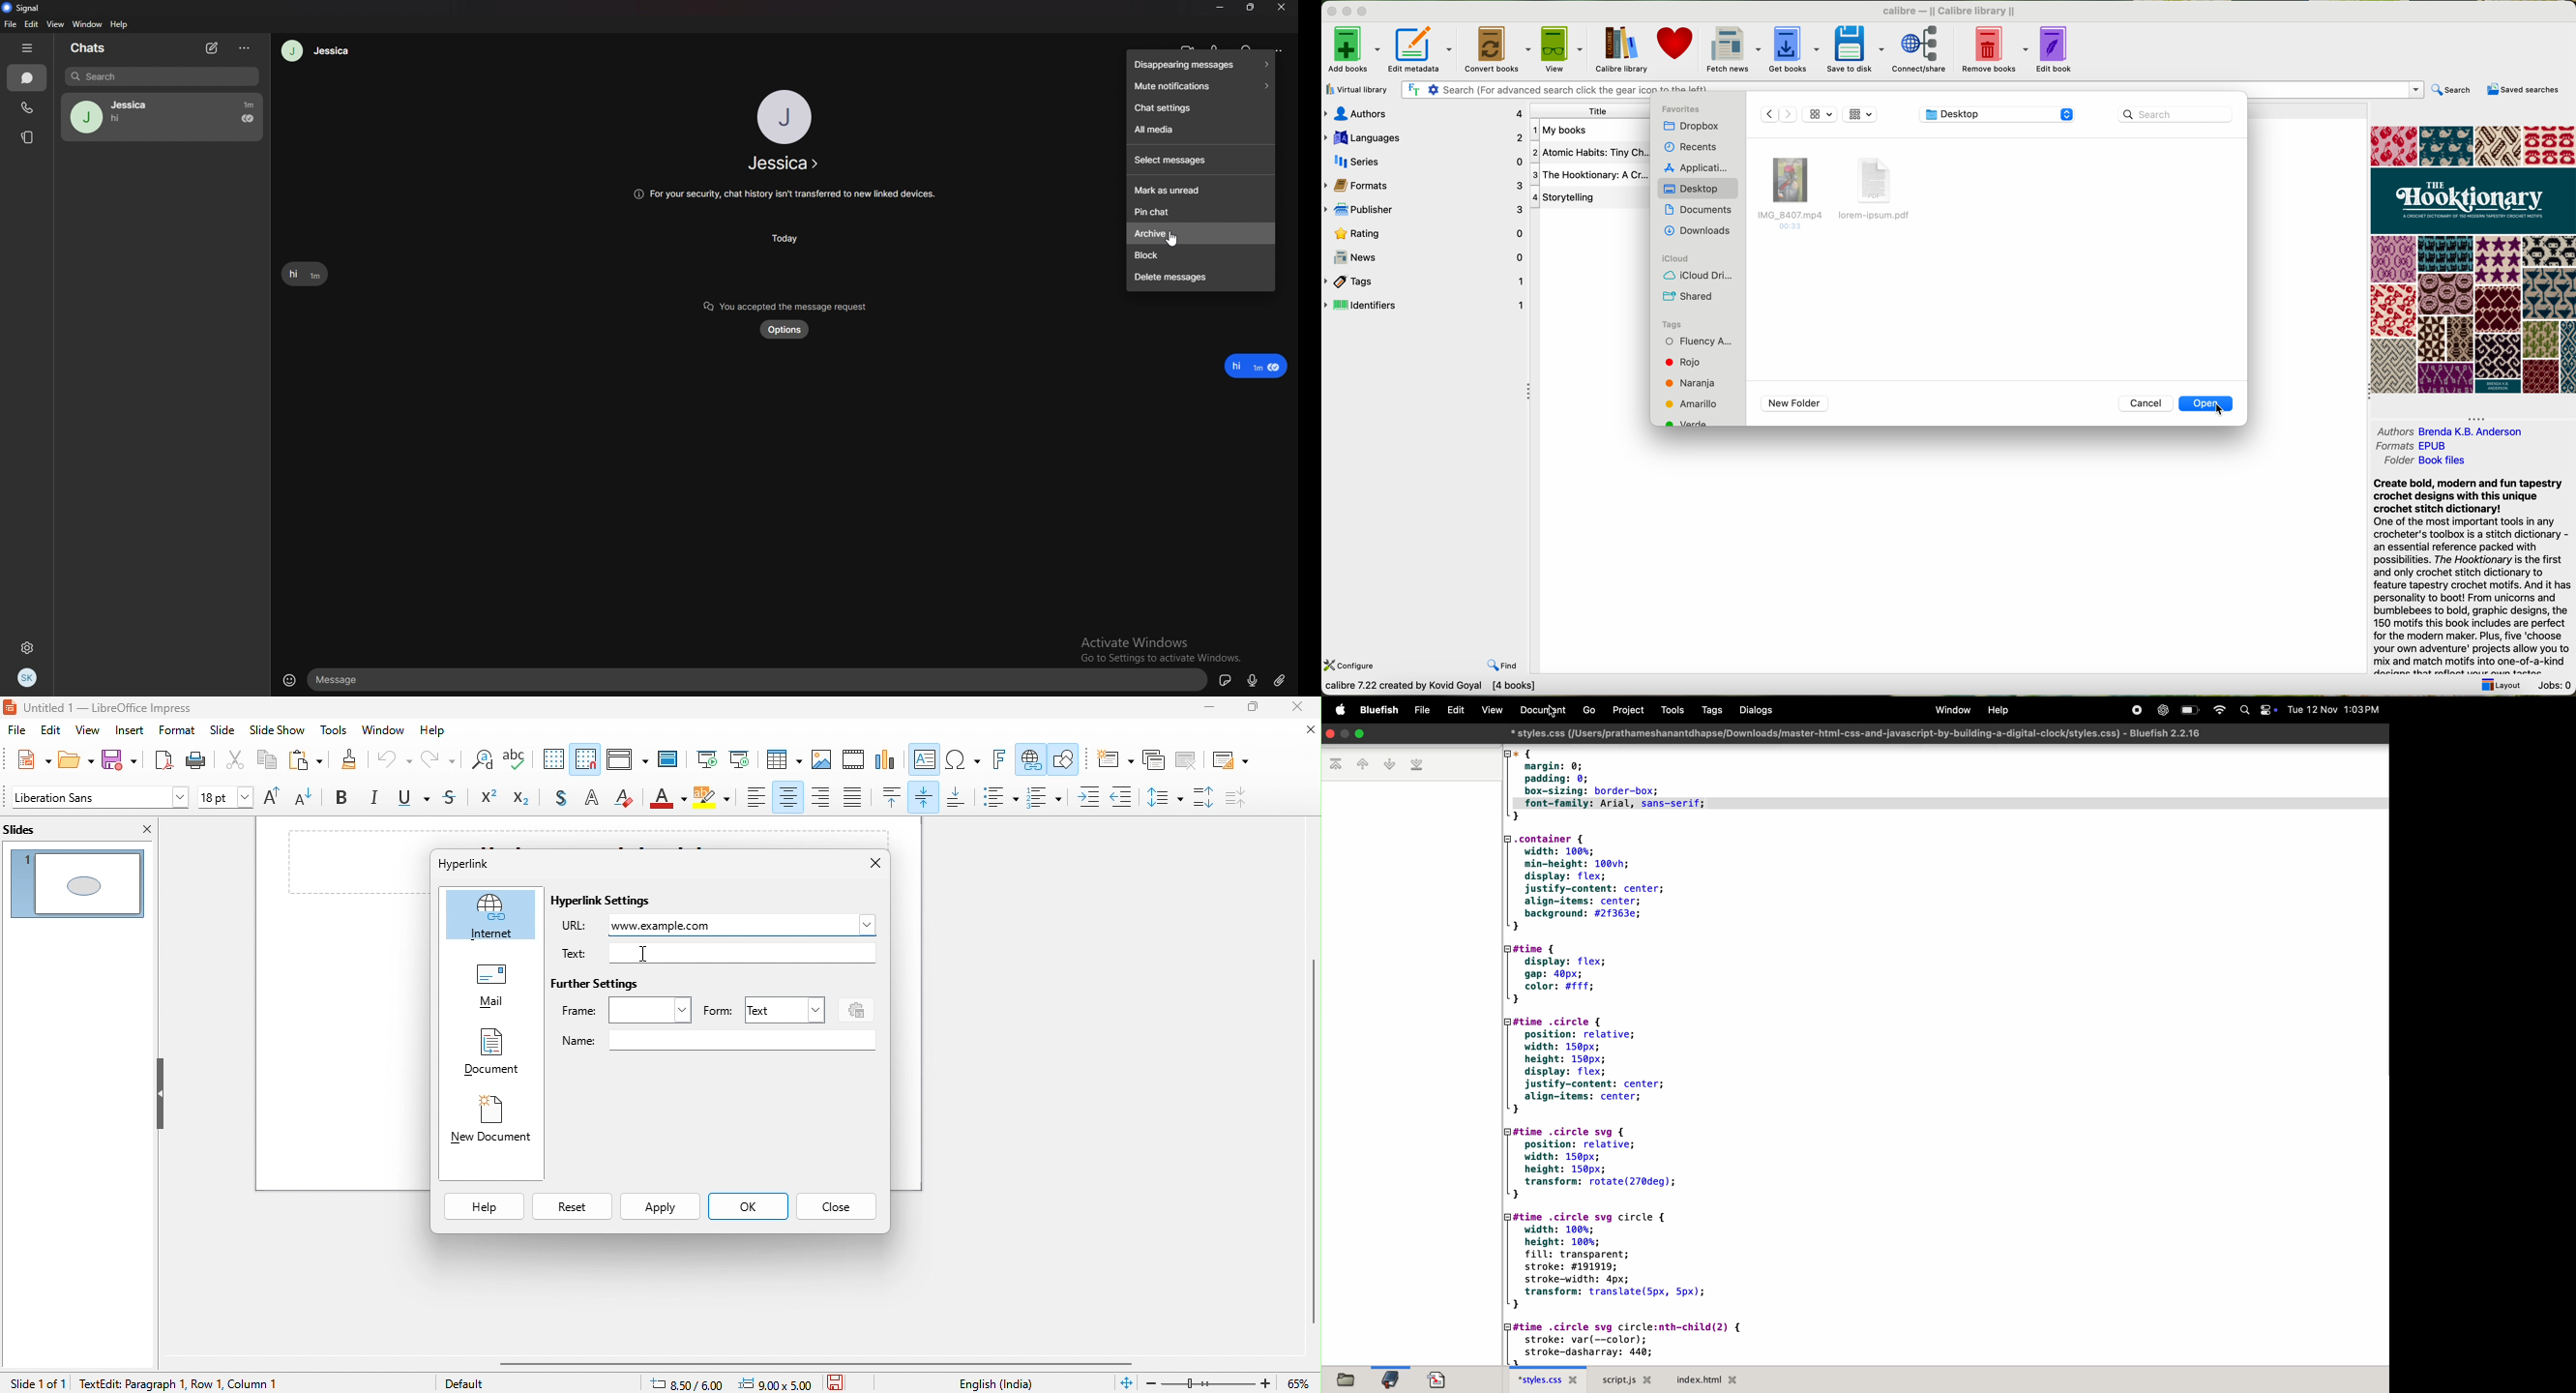 Image resolution: width=2576 pixels, height=1400 pixels. I want to click on options, so click(1277, 48).